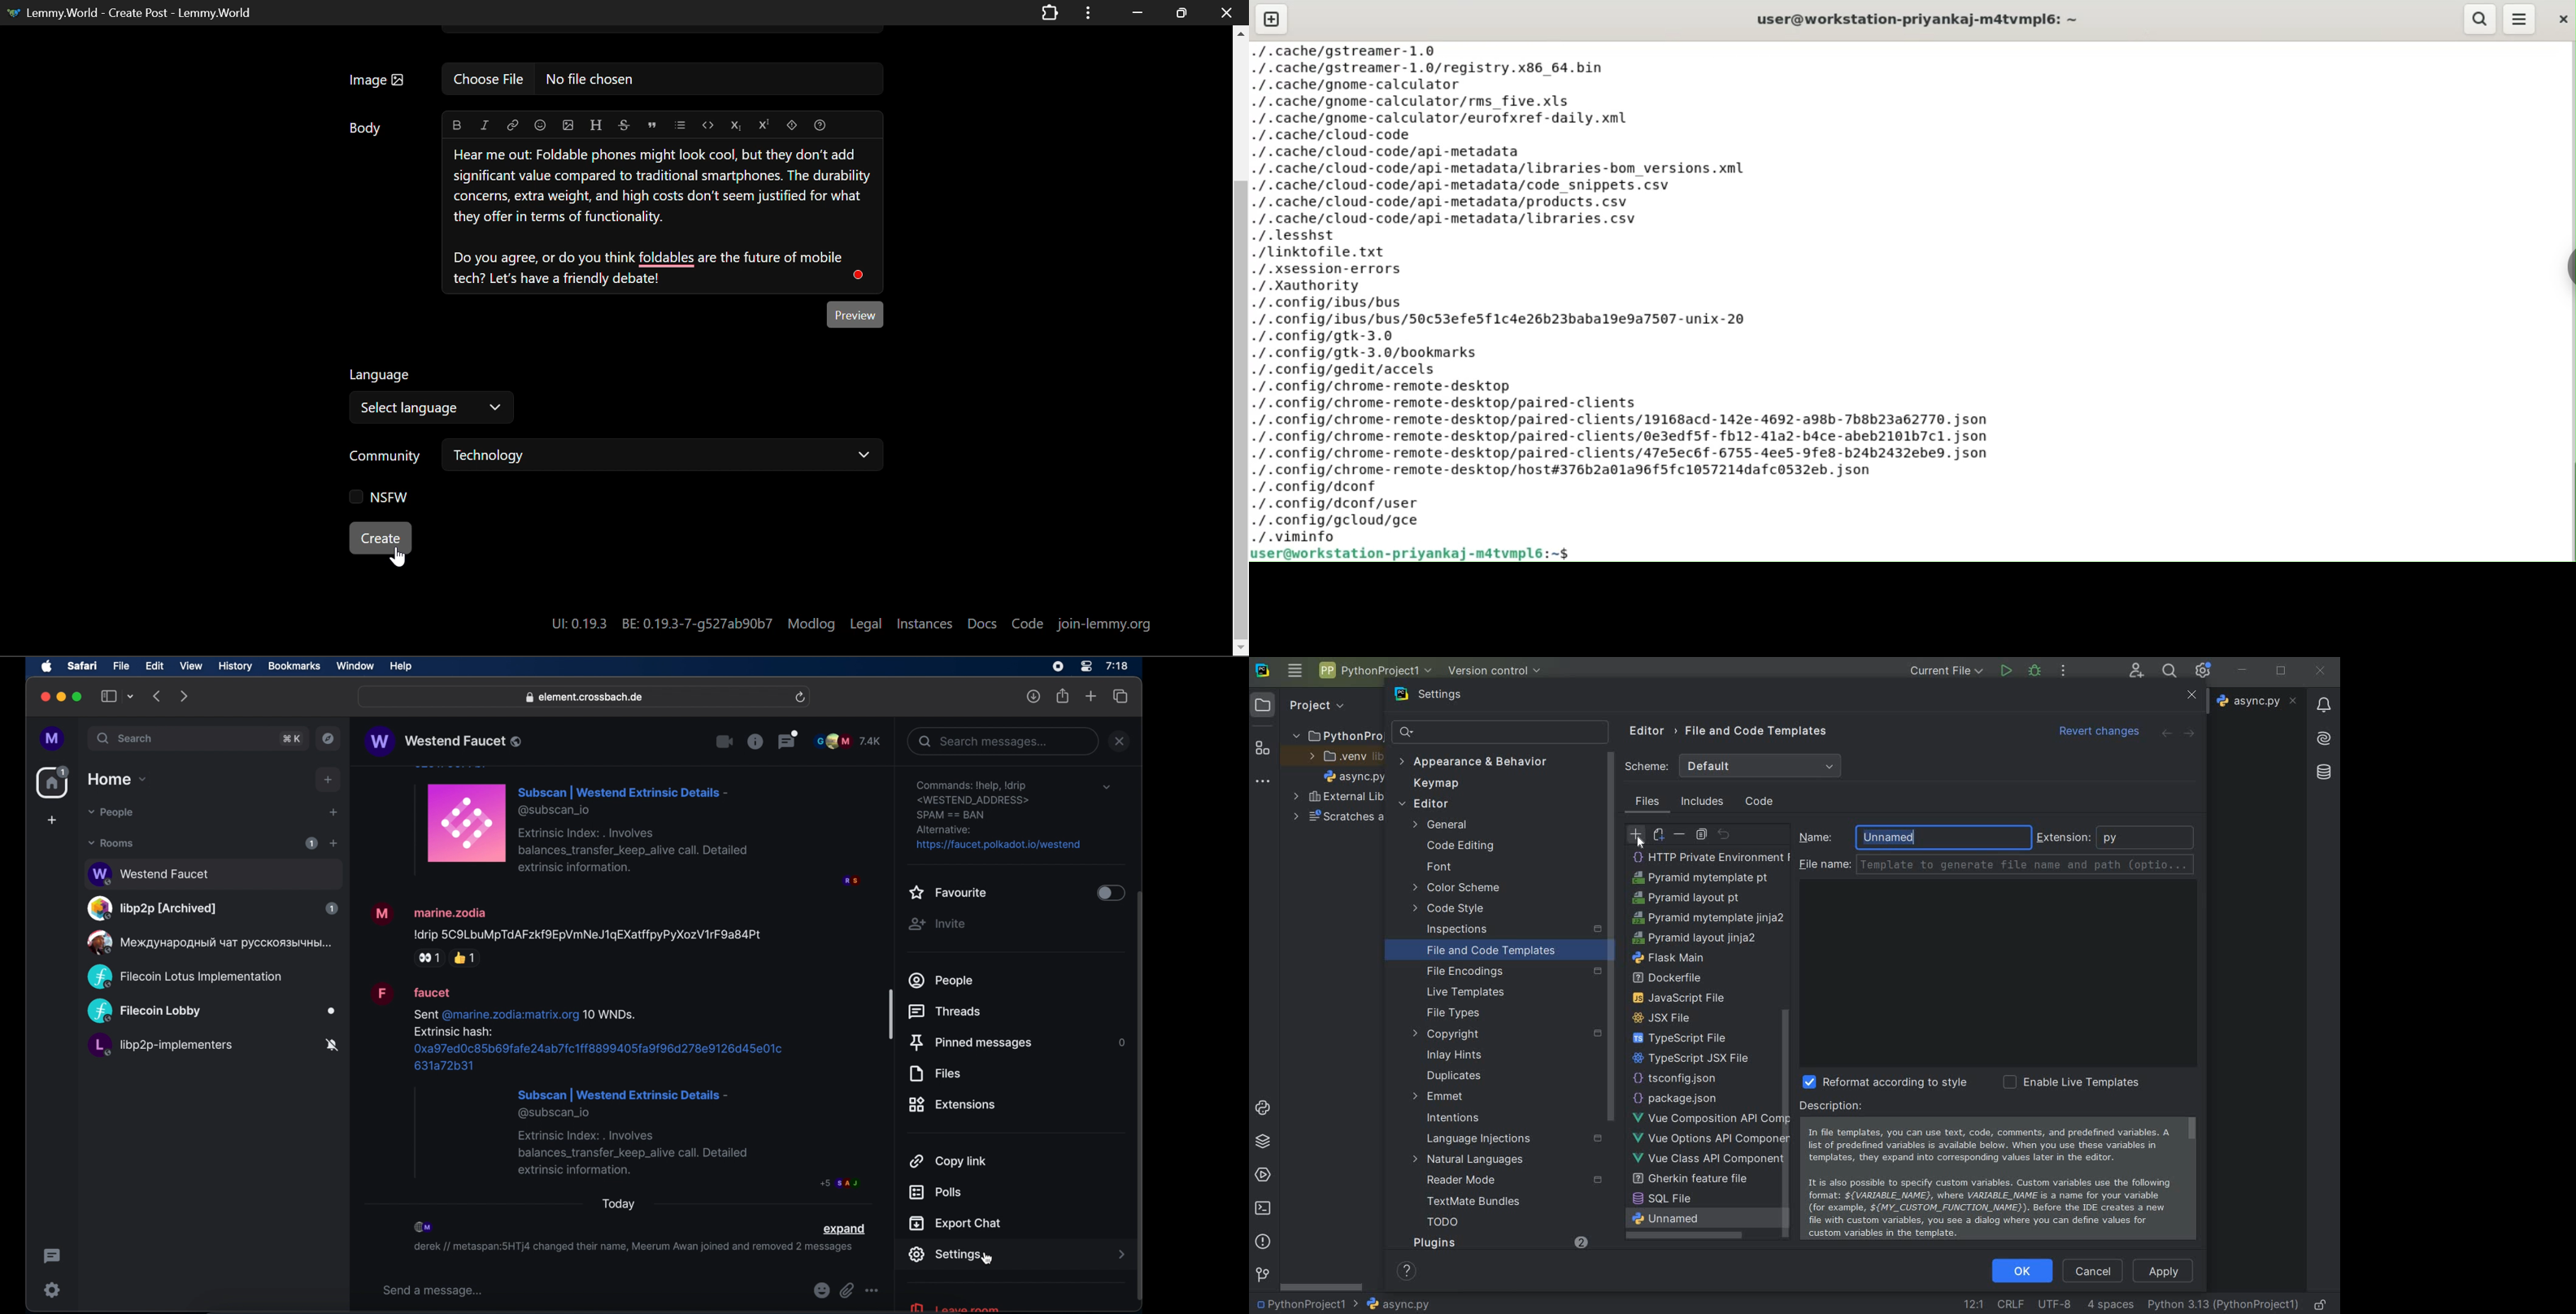 This screenshot has height=1316, width=2576. Describe the element at coordinates (47, 667) in the screenshot. I see `apple icon` at that location.